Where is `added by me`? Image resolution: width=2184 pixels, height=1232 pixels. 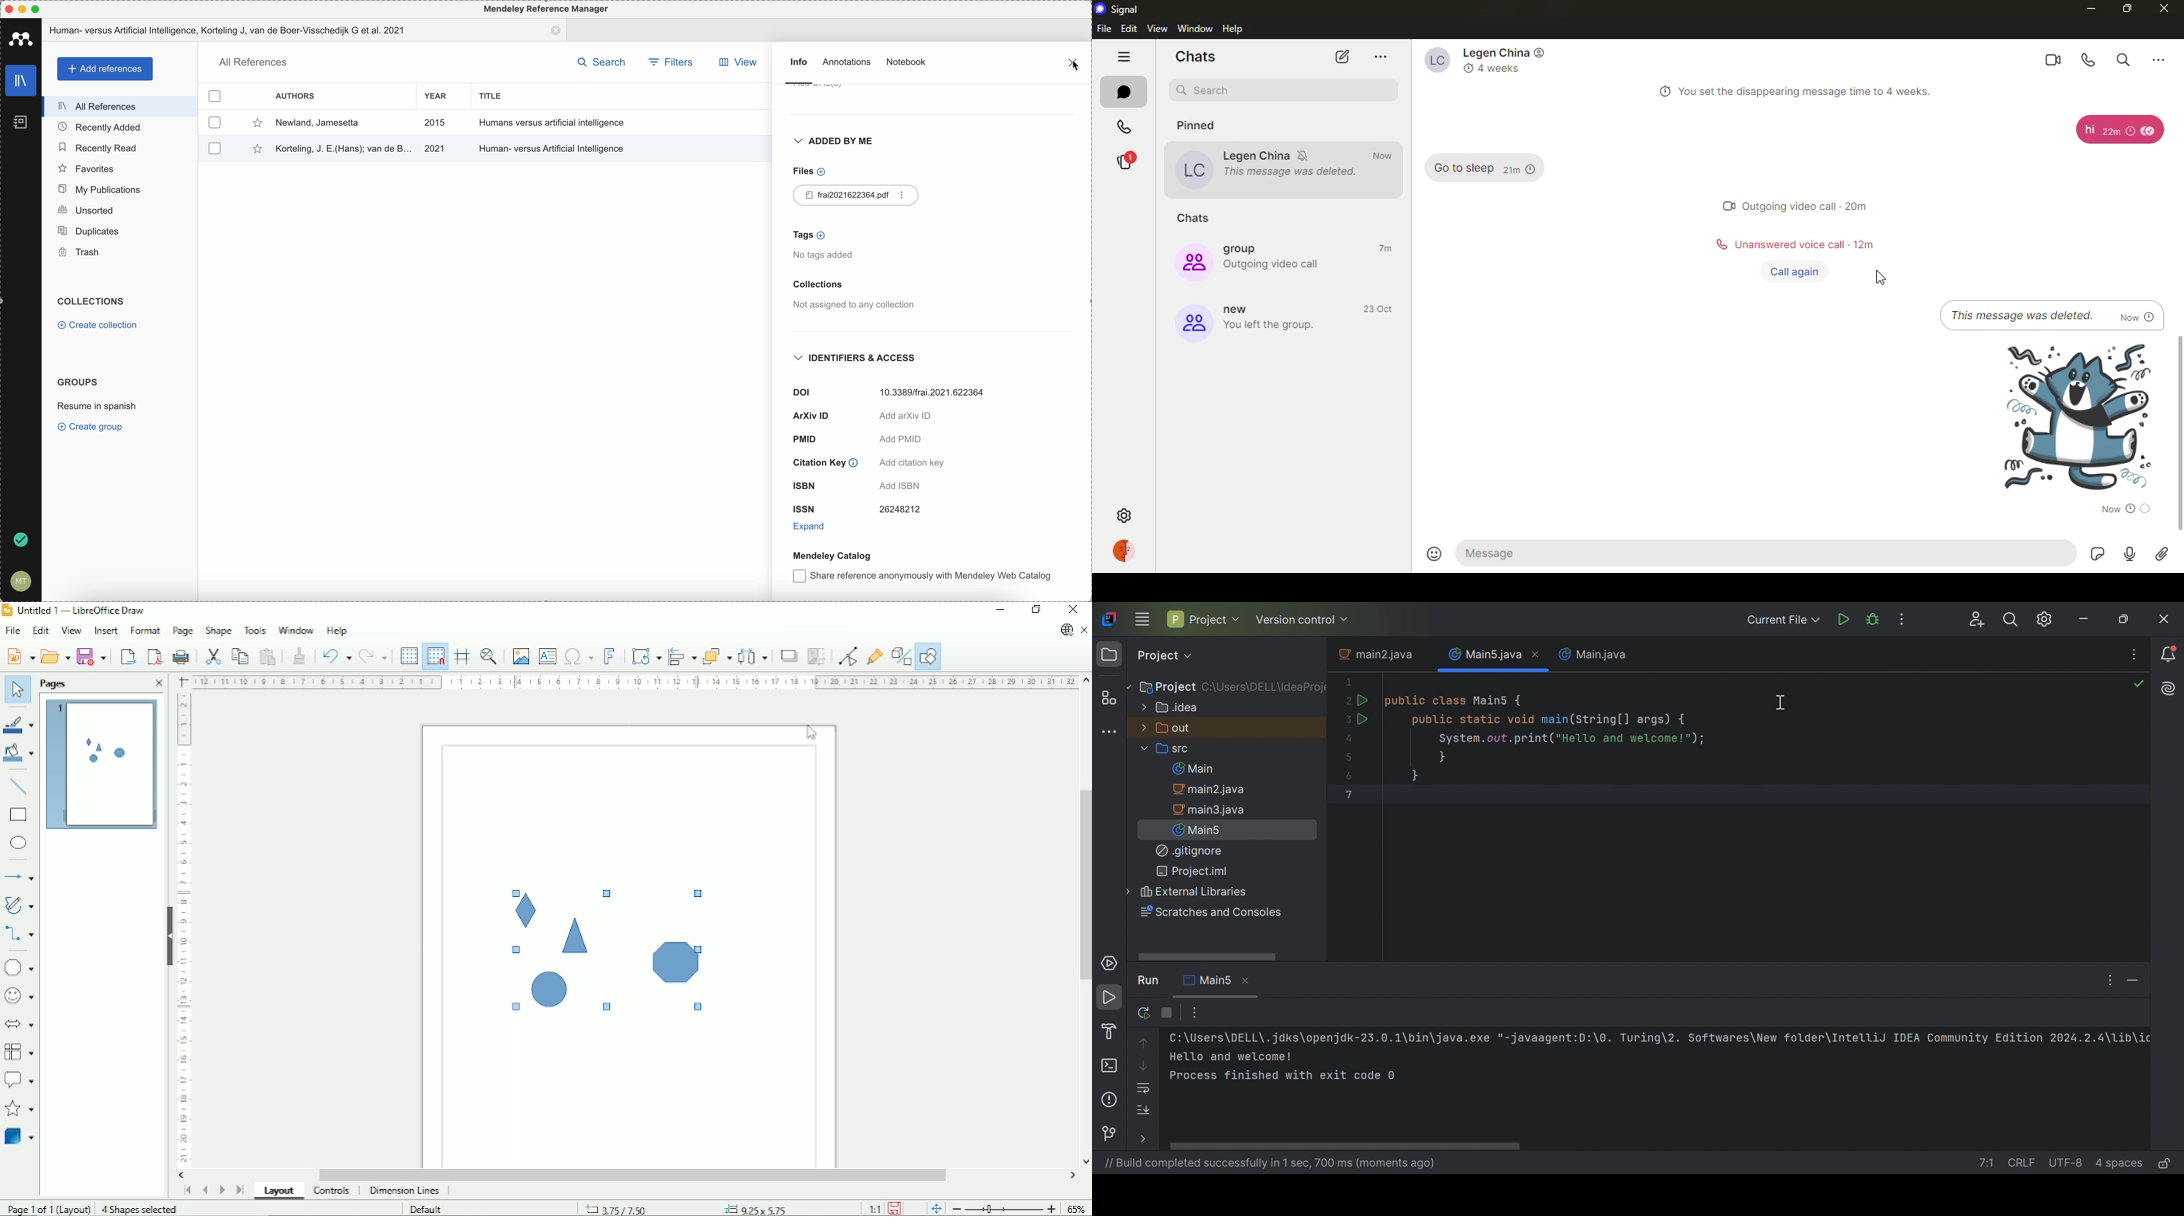 added by me is located at coordinates (832, 143).